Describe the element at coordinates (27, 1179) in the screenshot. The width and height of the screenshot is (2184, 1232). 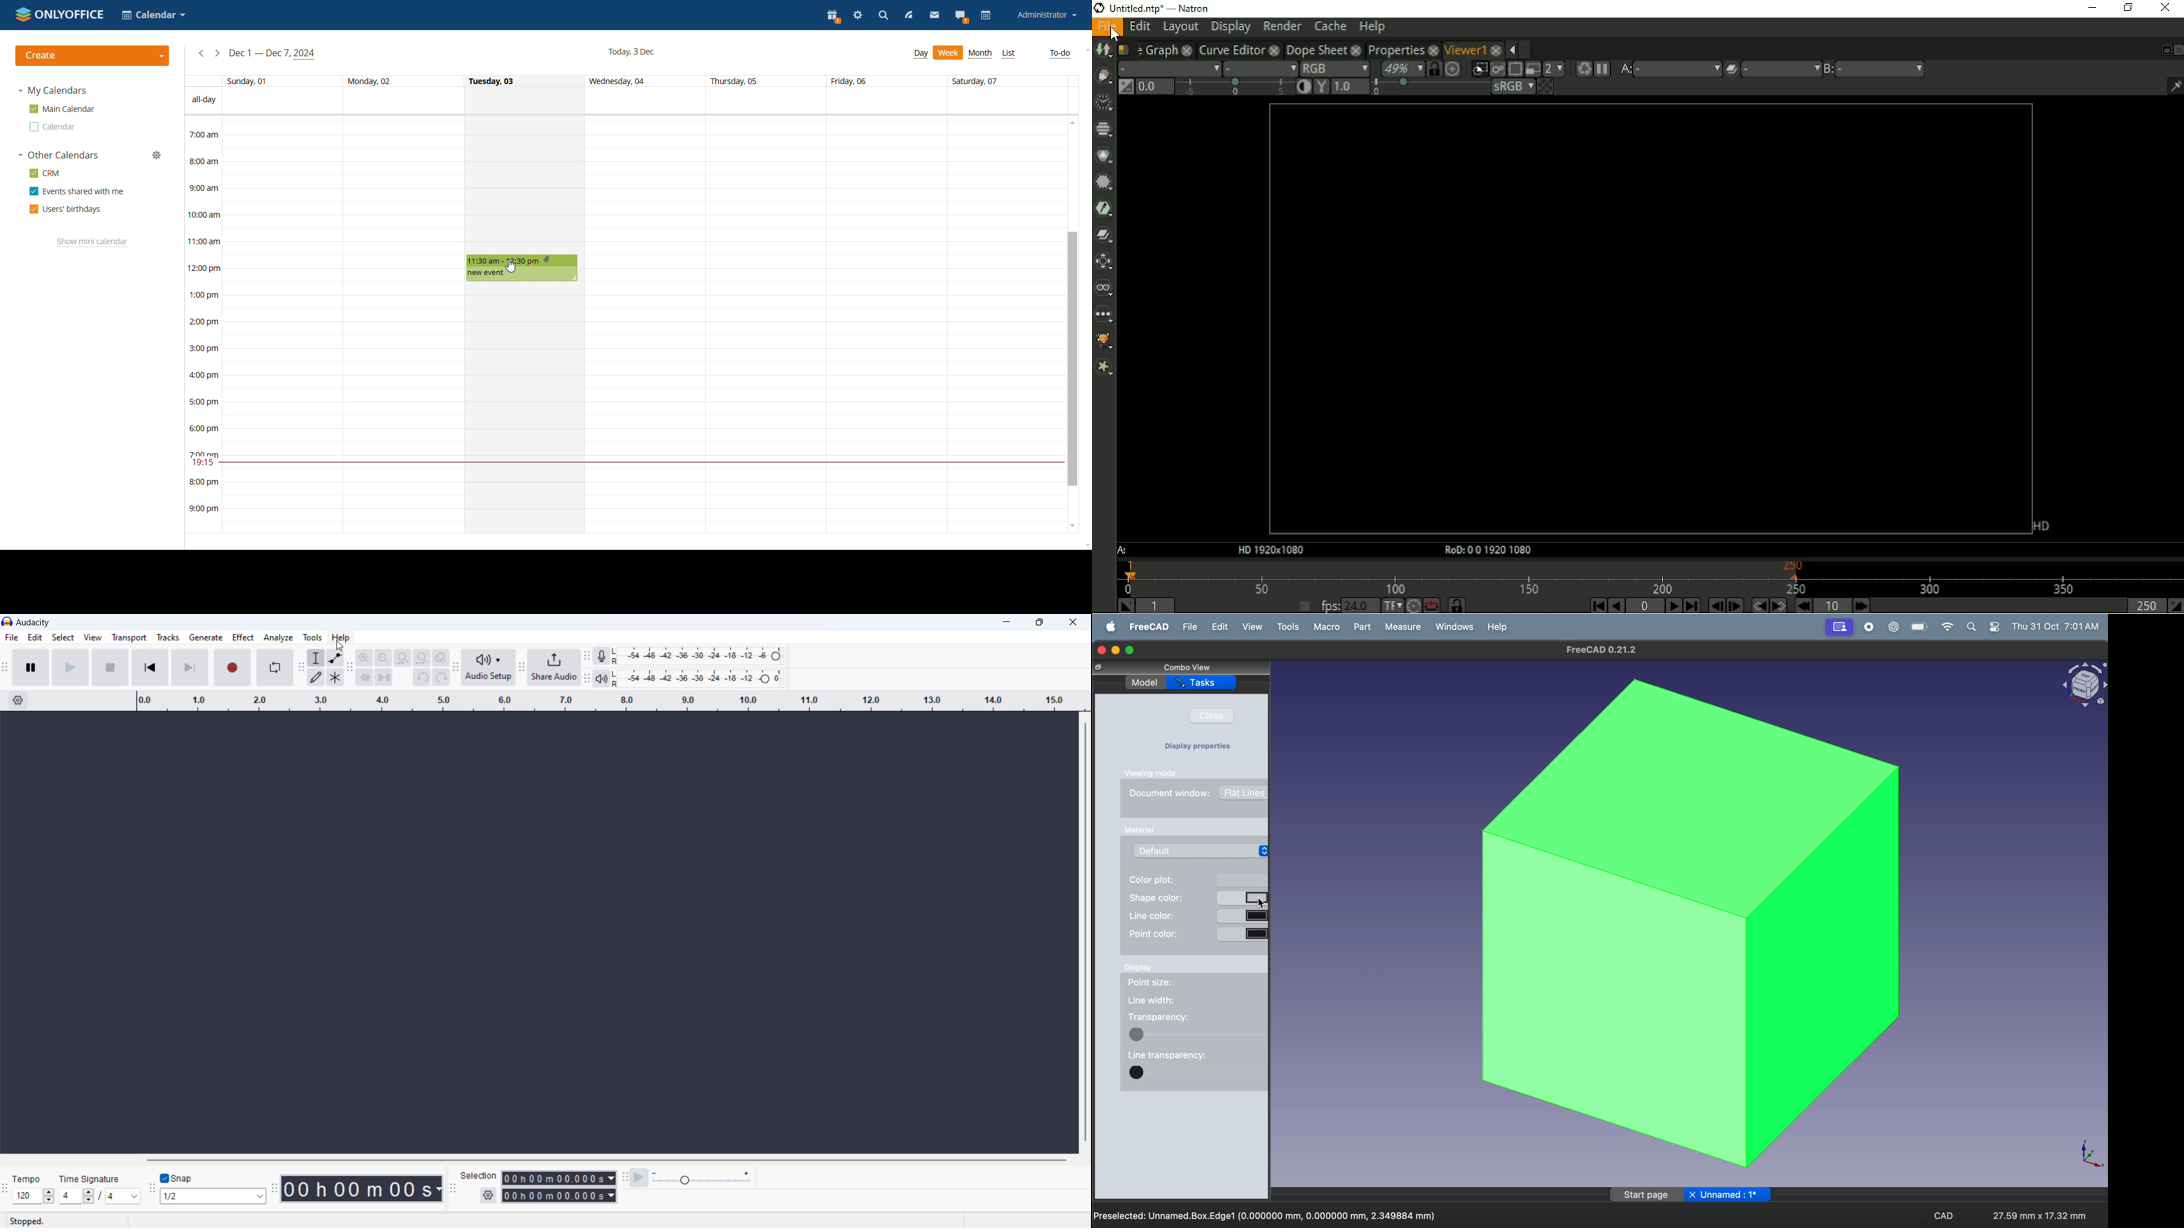
I see `Tempo` at that location.